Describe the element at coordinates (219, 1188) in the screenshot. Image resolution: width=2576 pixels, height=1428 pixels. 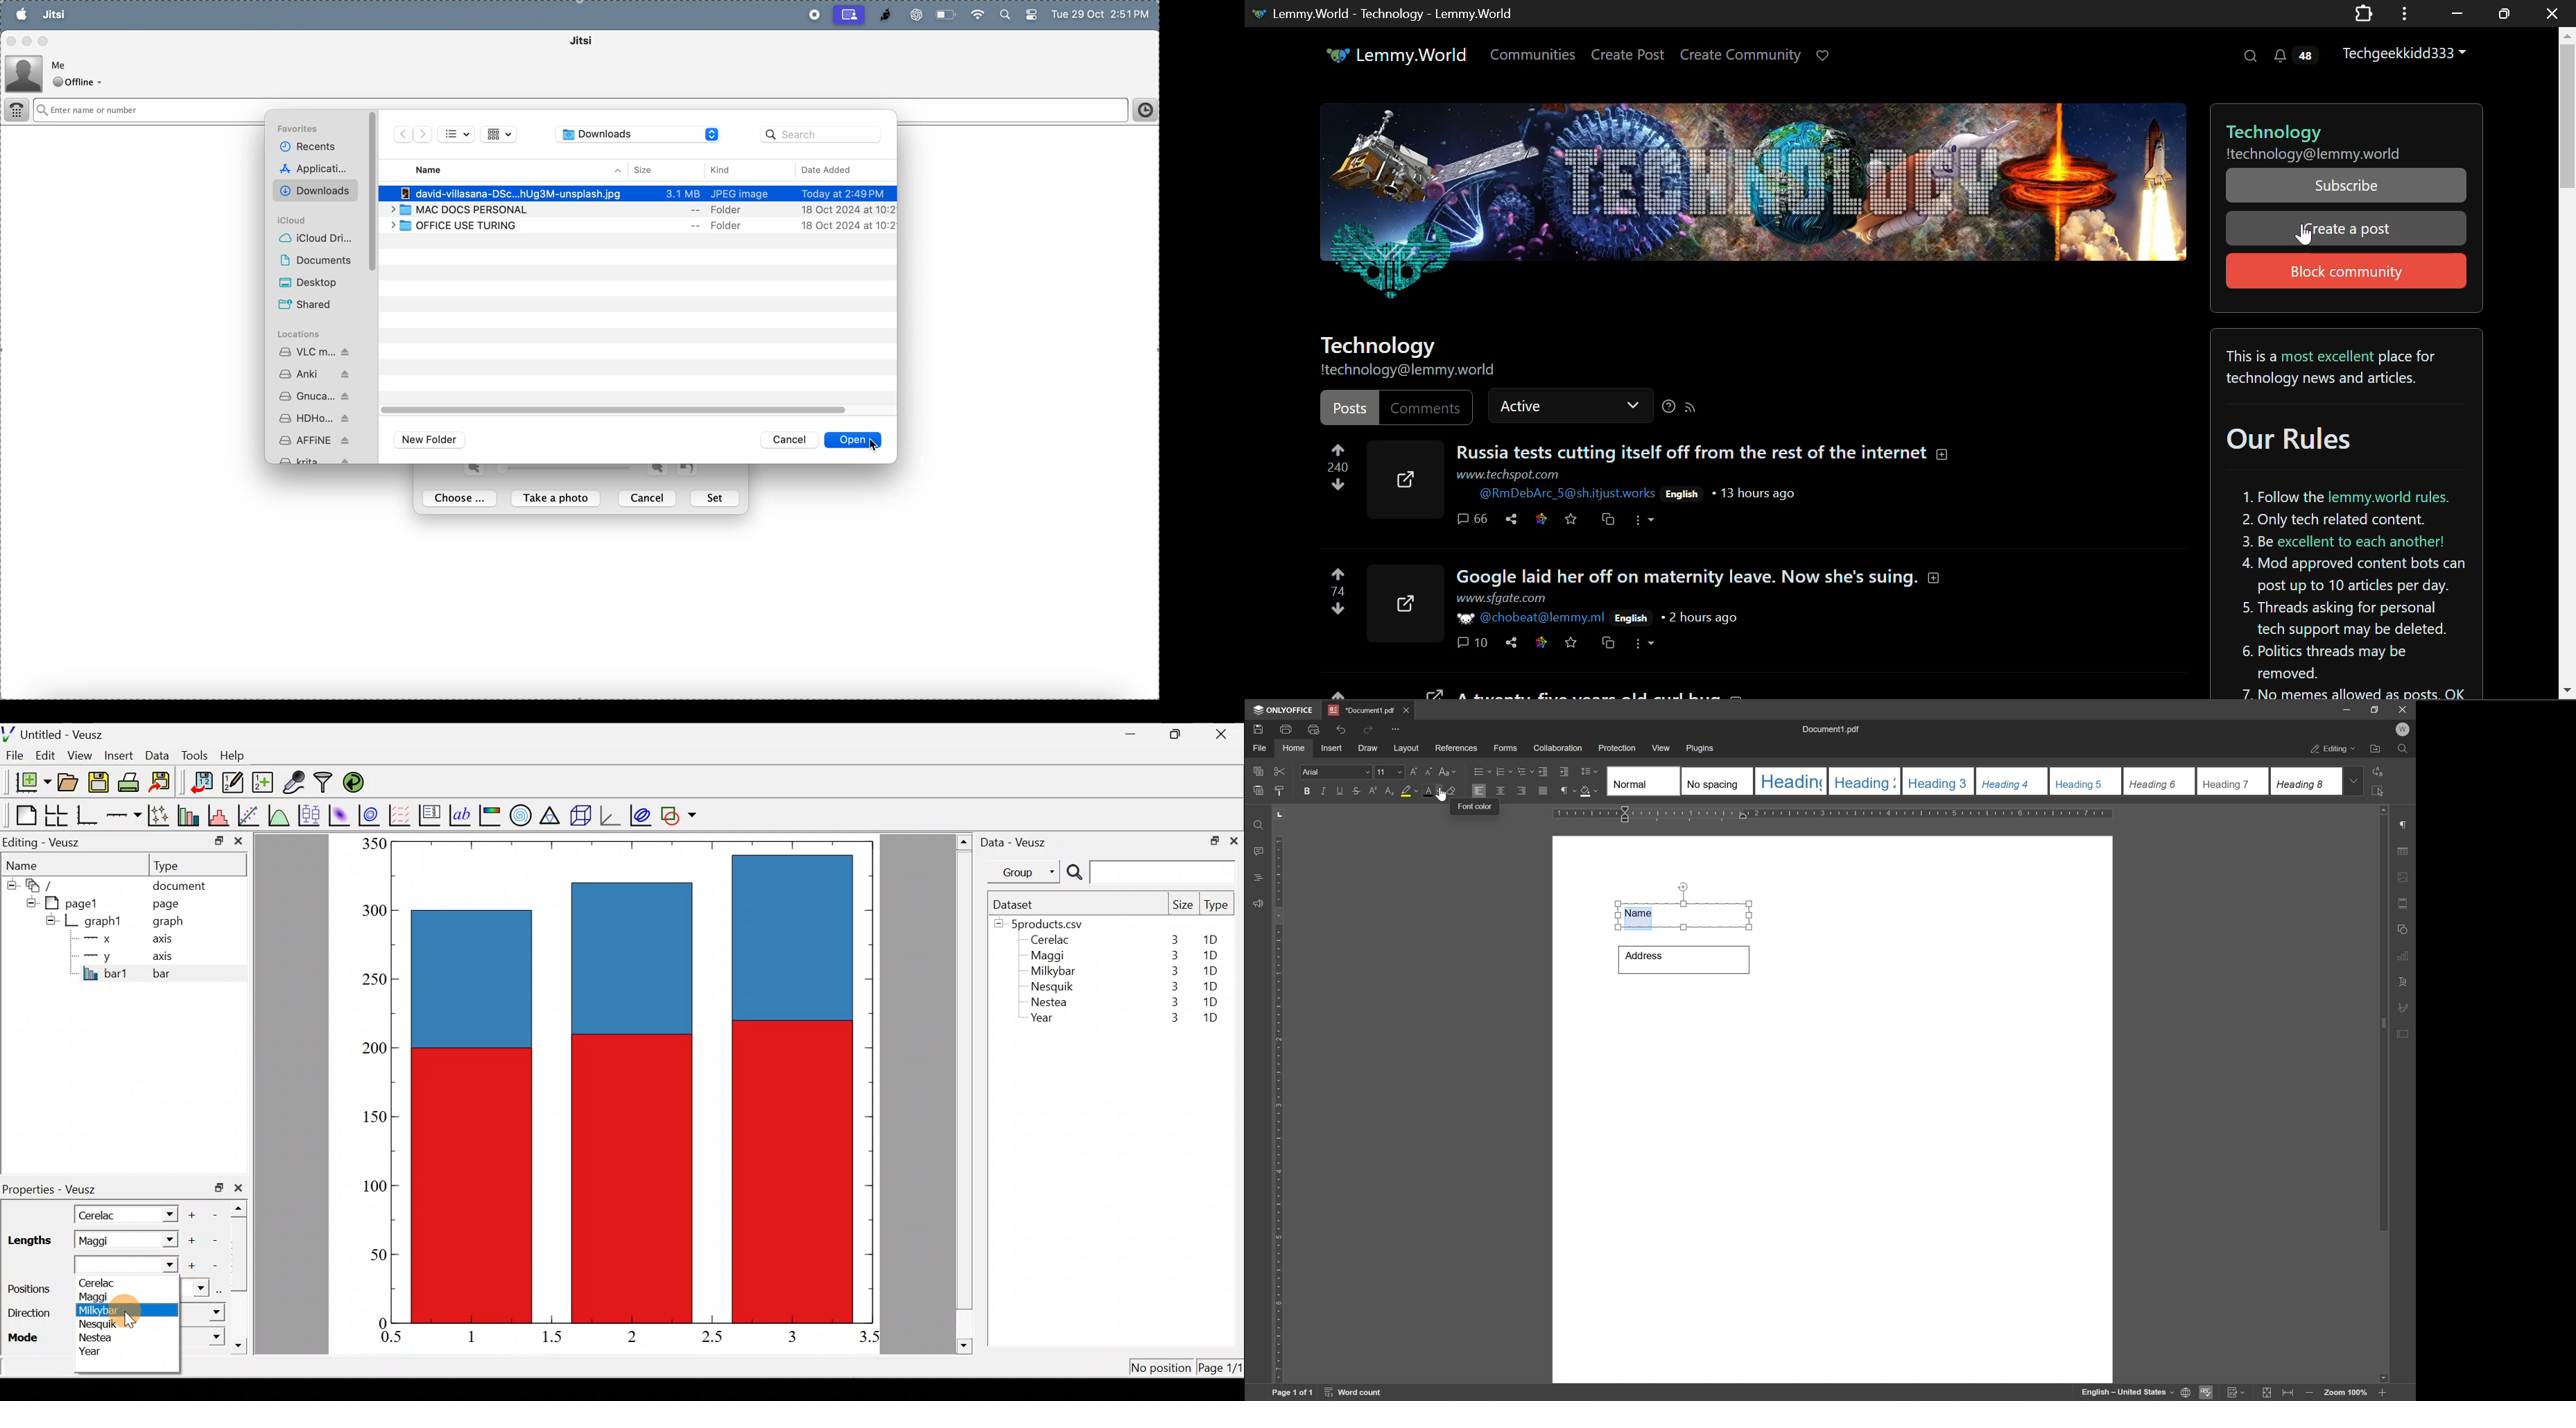
I see `restore down` at that location.